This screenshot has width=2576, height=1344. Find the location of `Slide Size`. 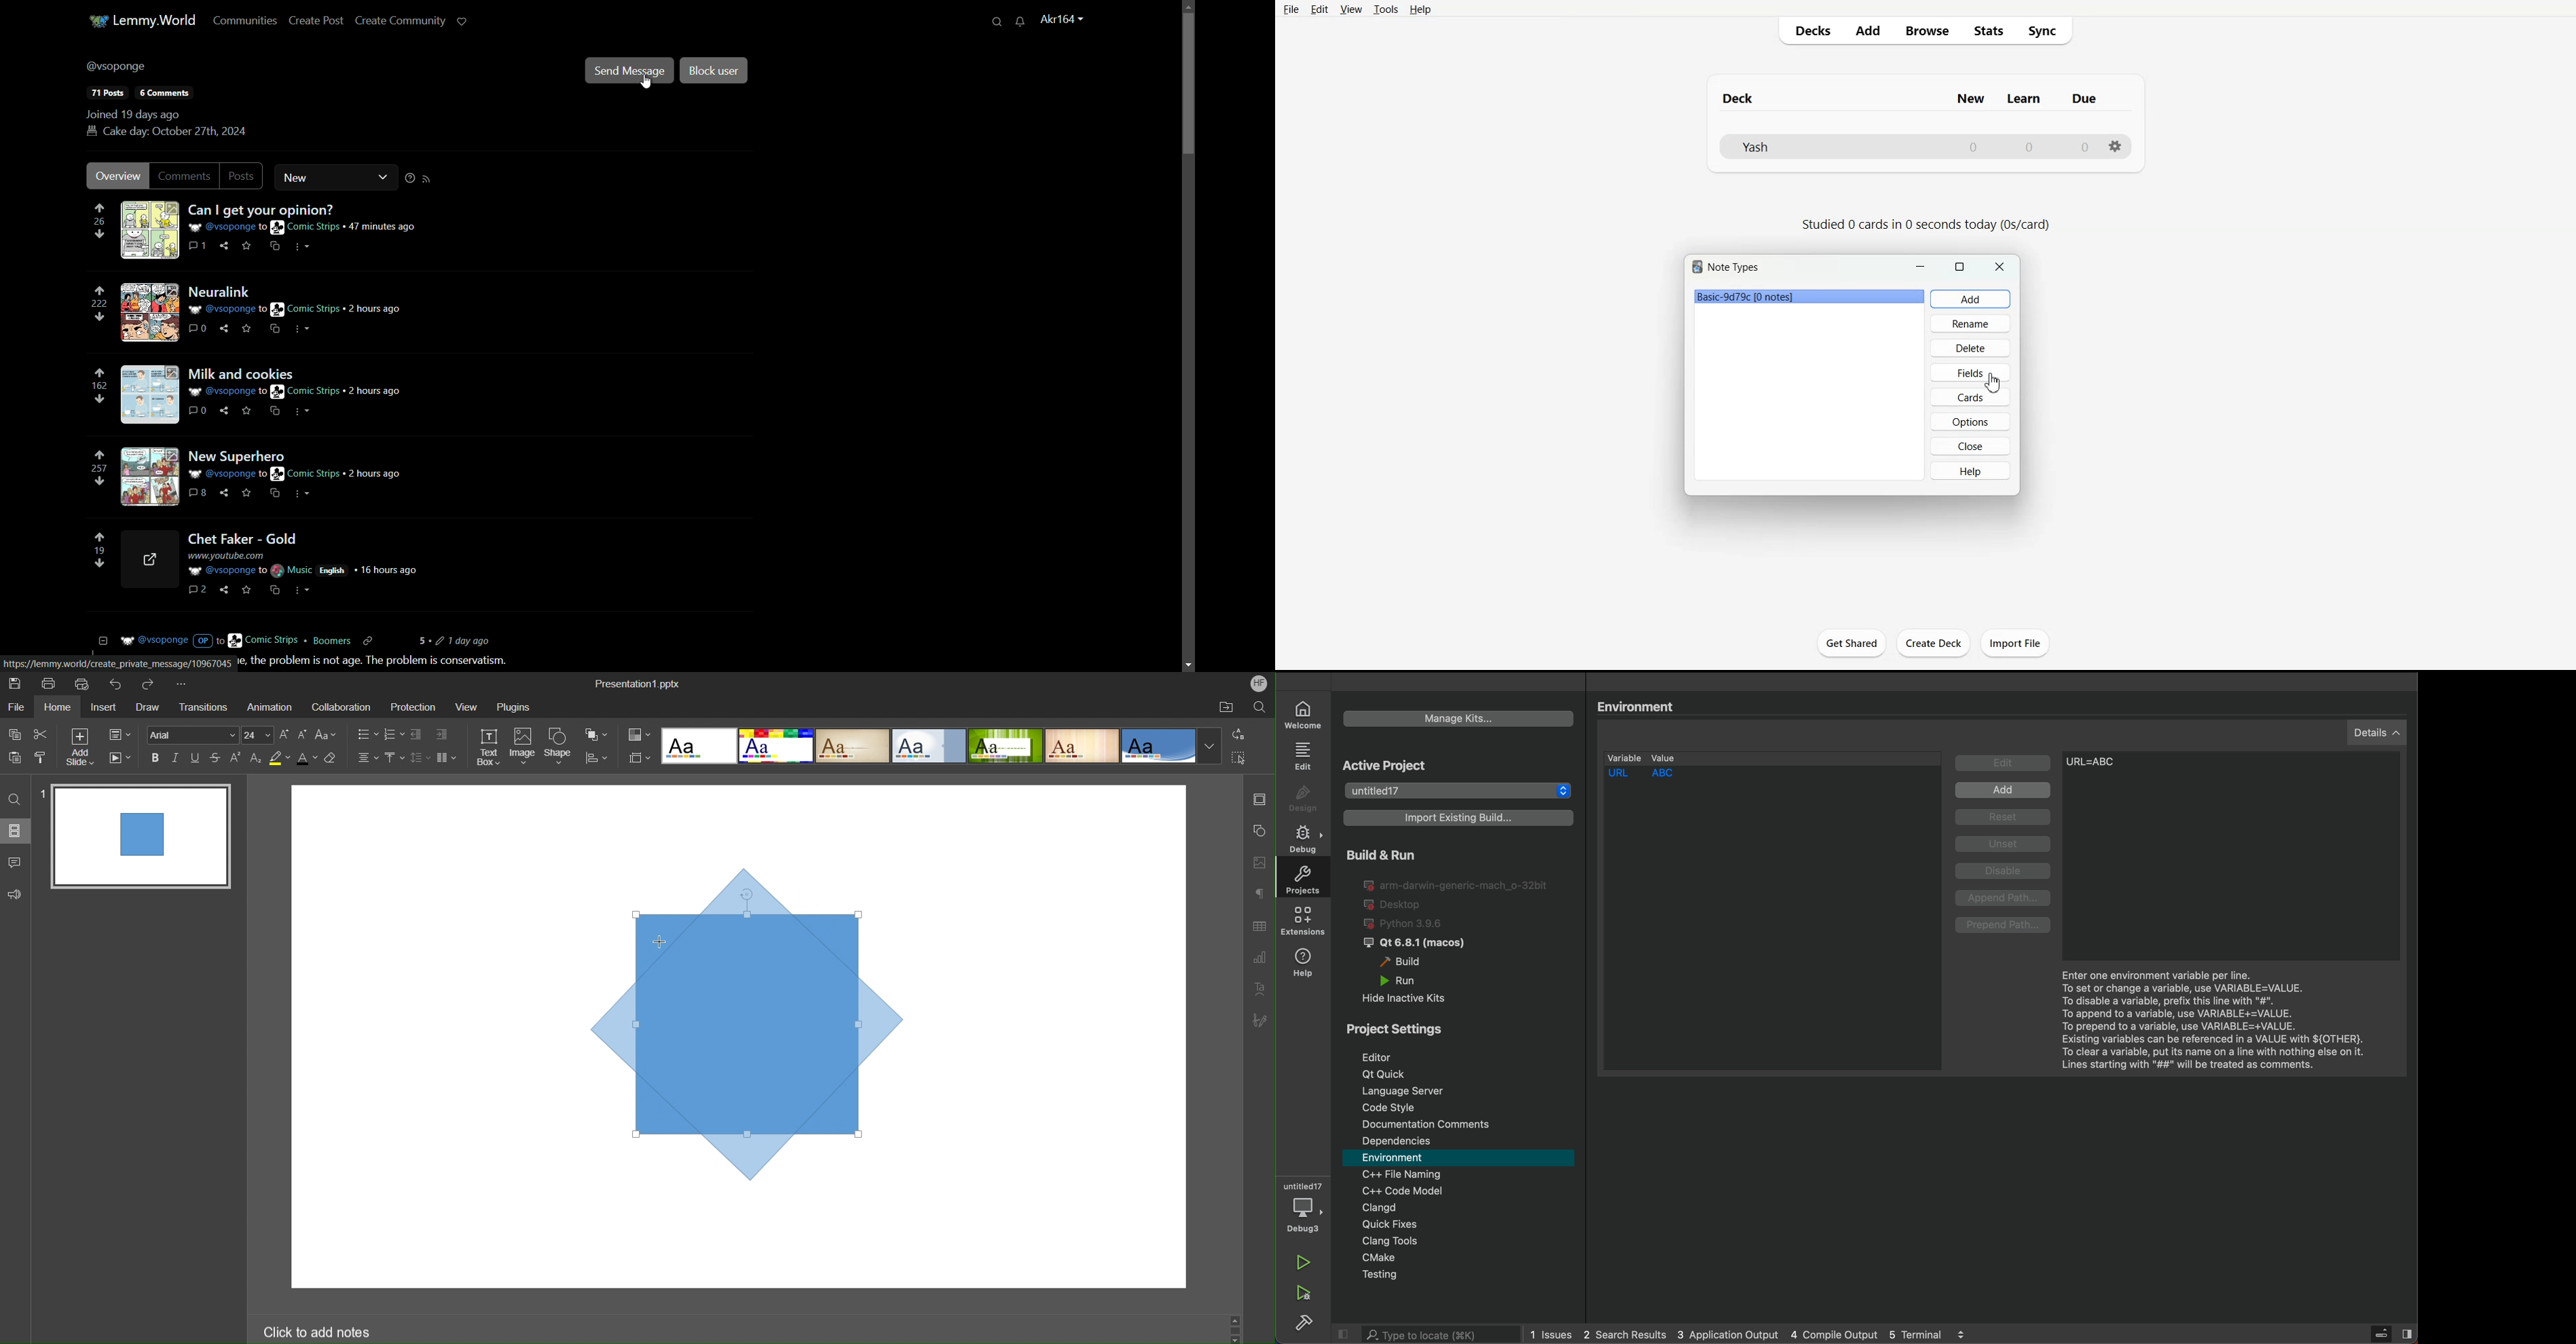

Slide Size is located at coordinates (638, 757).